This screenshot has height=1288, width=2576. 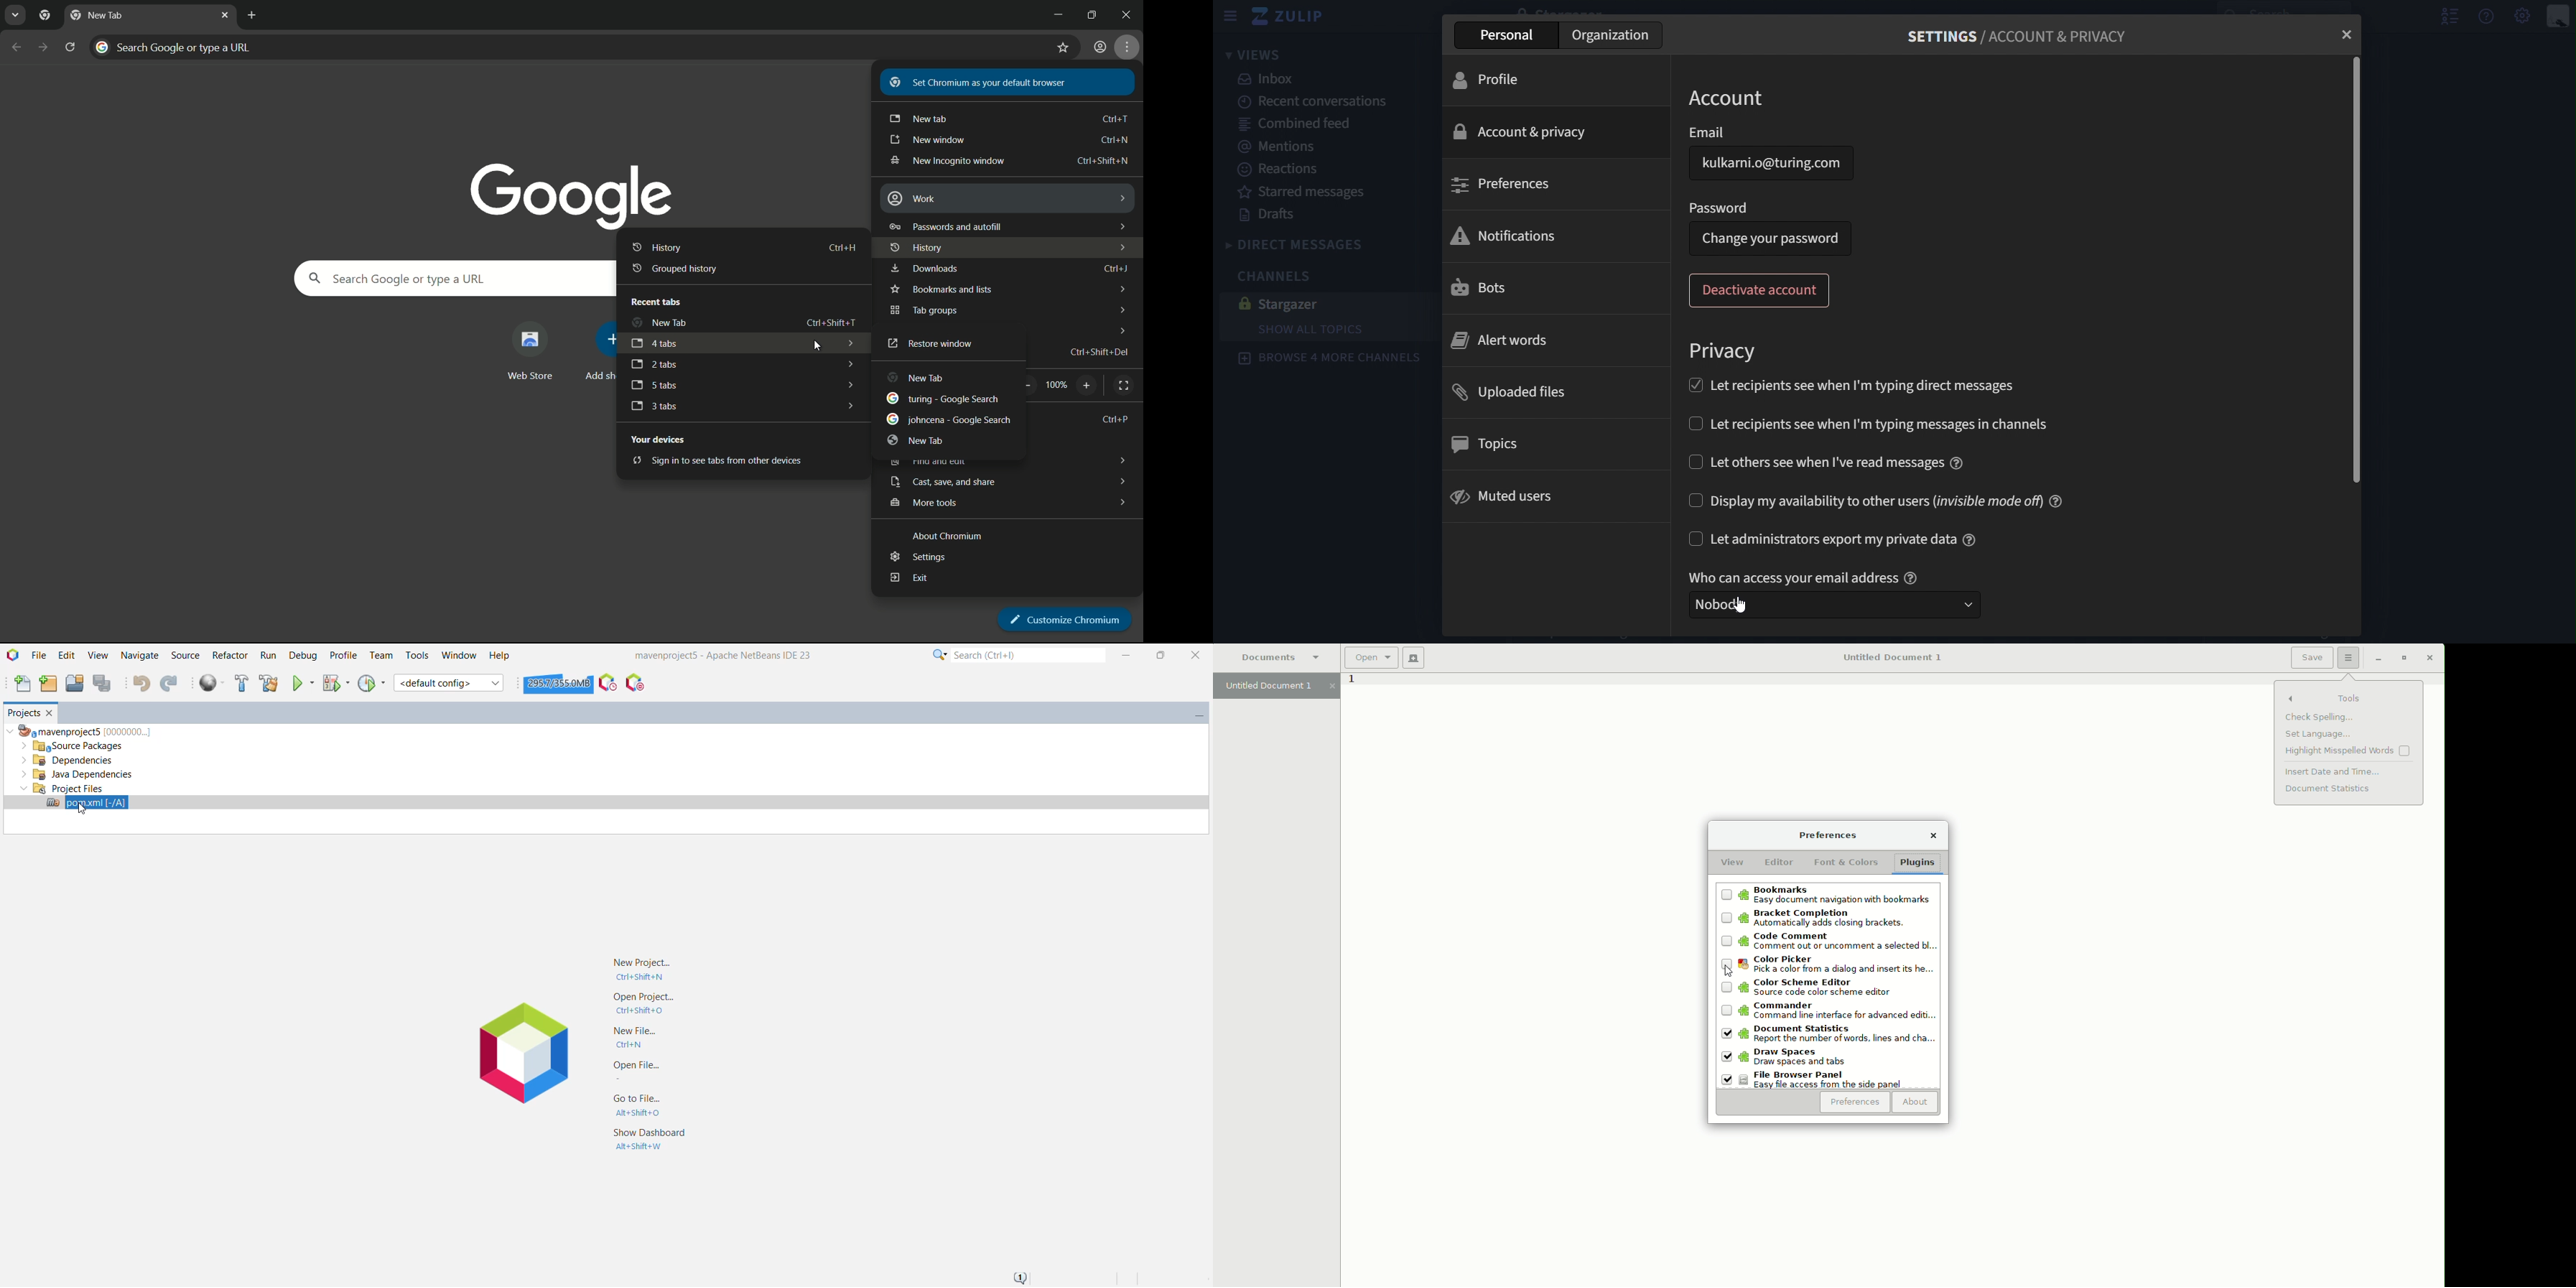 What do you see at coordinates (655, 386) in the screenshot?
I see `5 tabs` at bounding box center [655, 386].